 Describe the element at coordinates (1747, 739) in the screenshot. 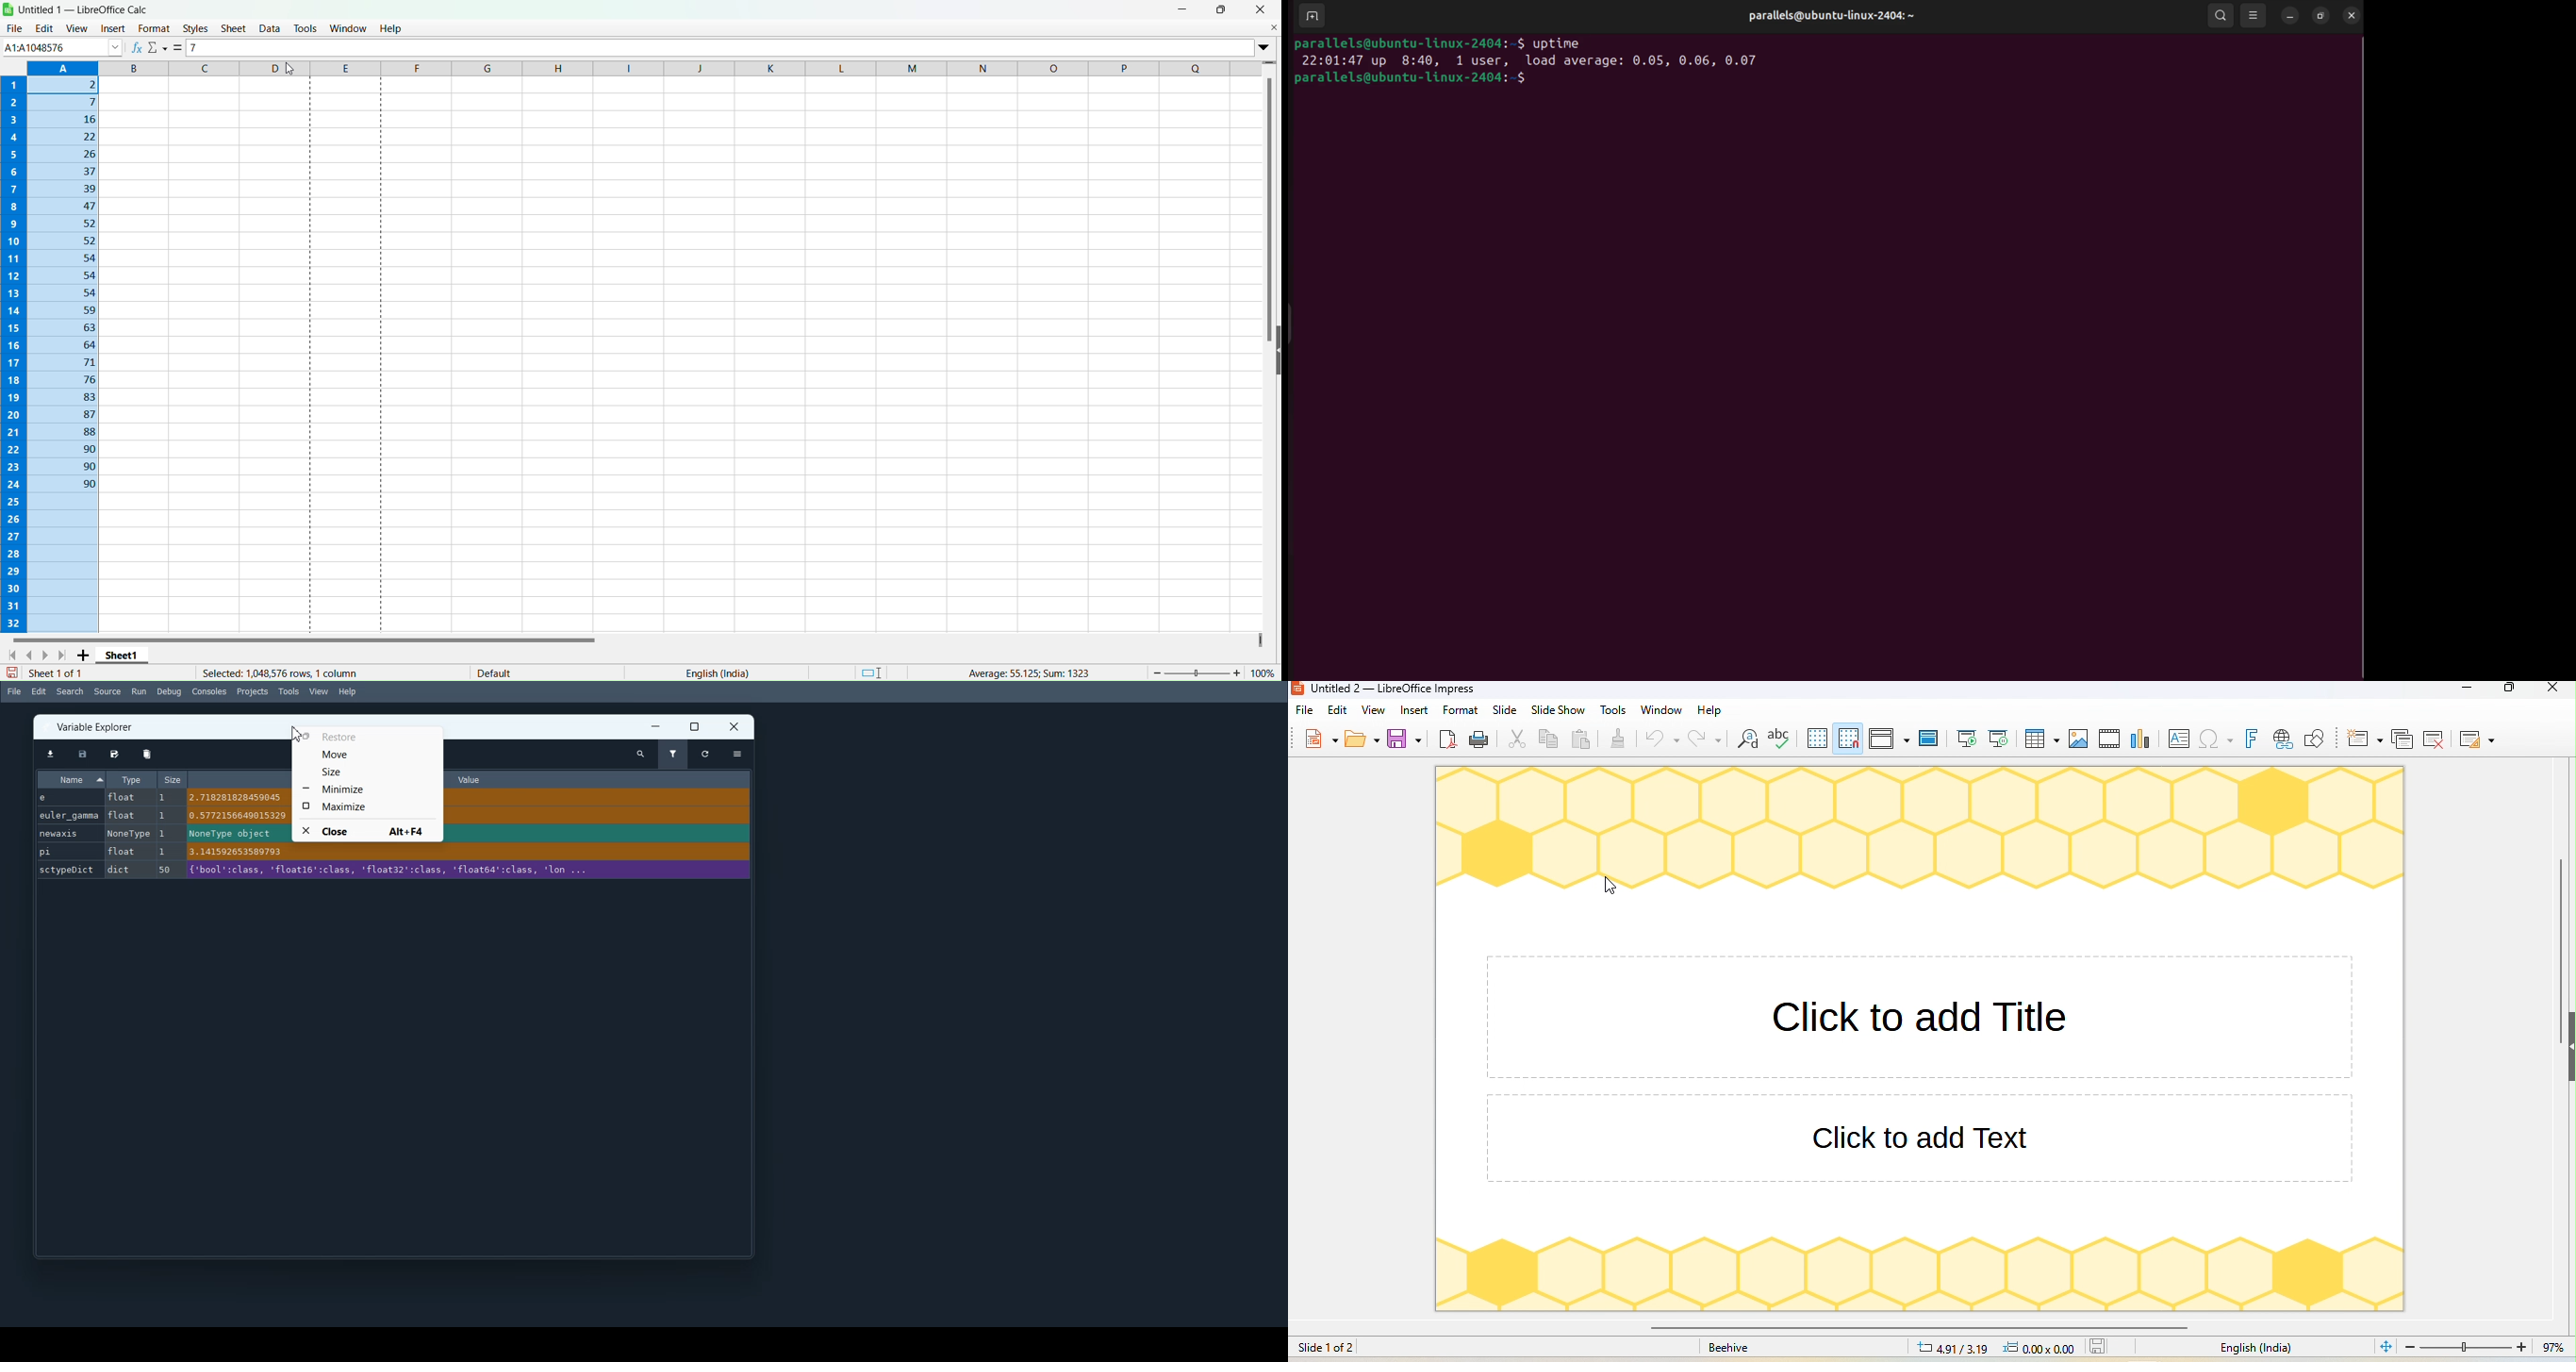

I see `find and replace` at that location.